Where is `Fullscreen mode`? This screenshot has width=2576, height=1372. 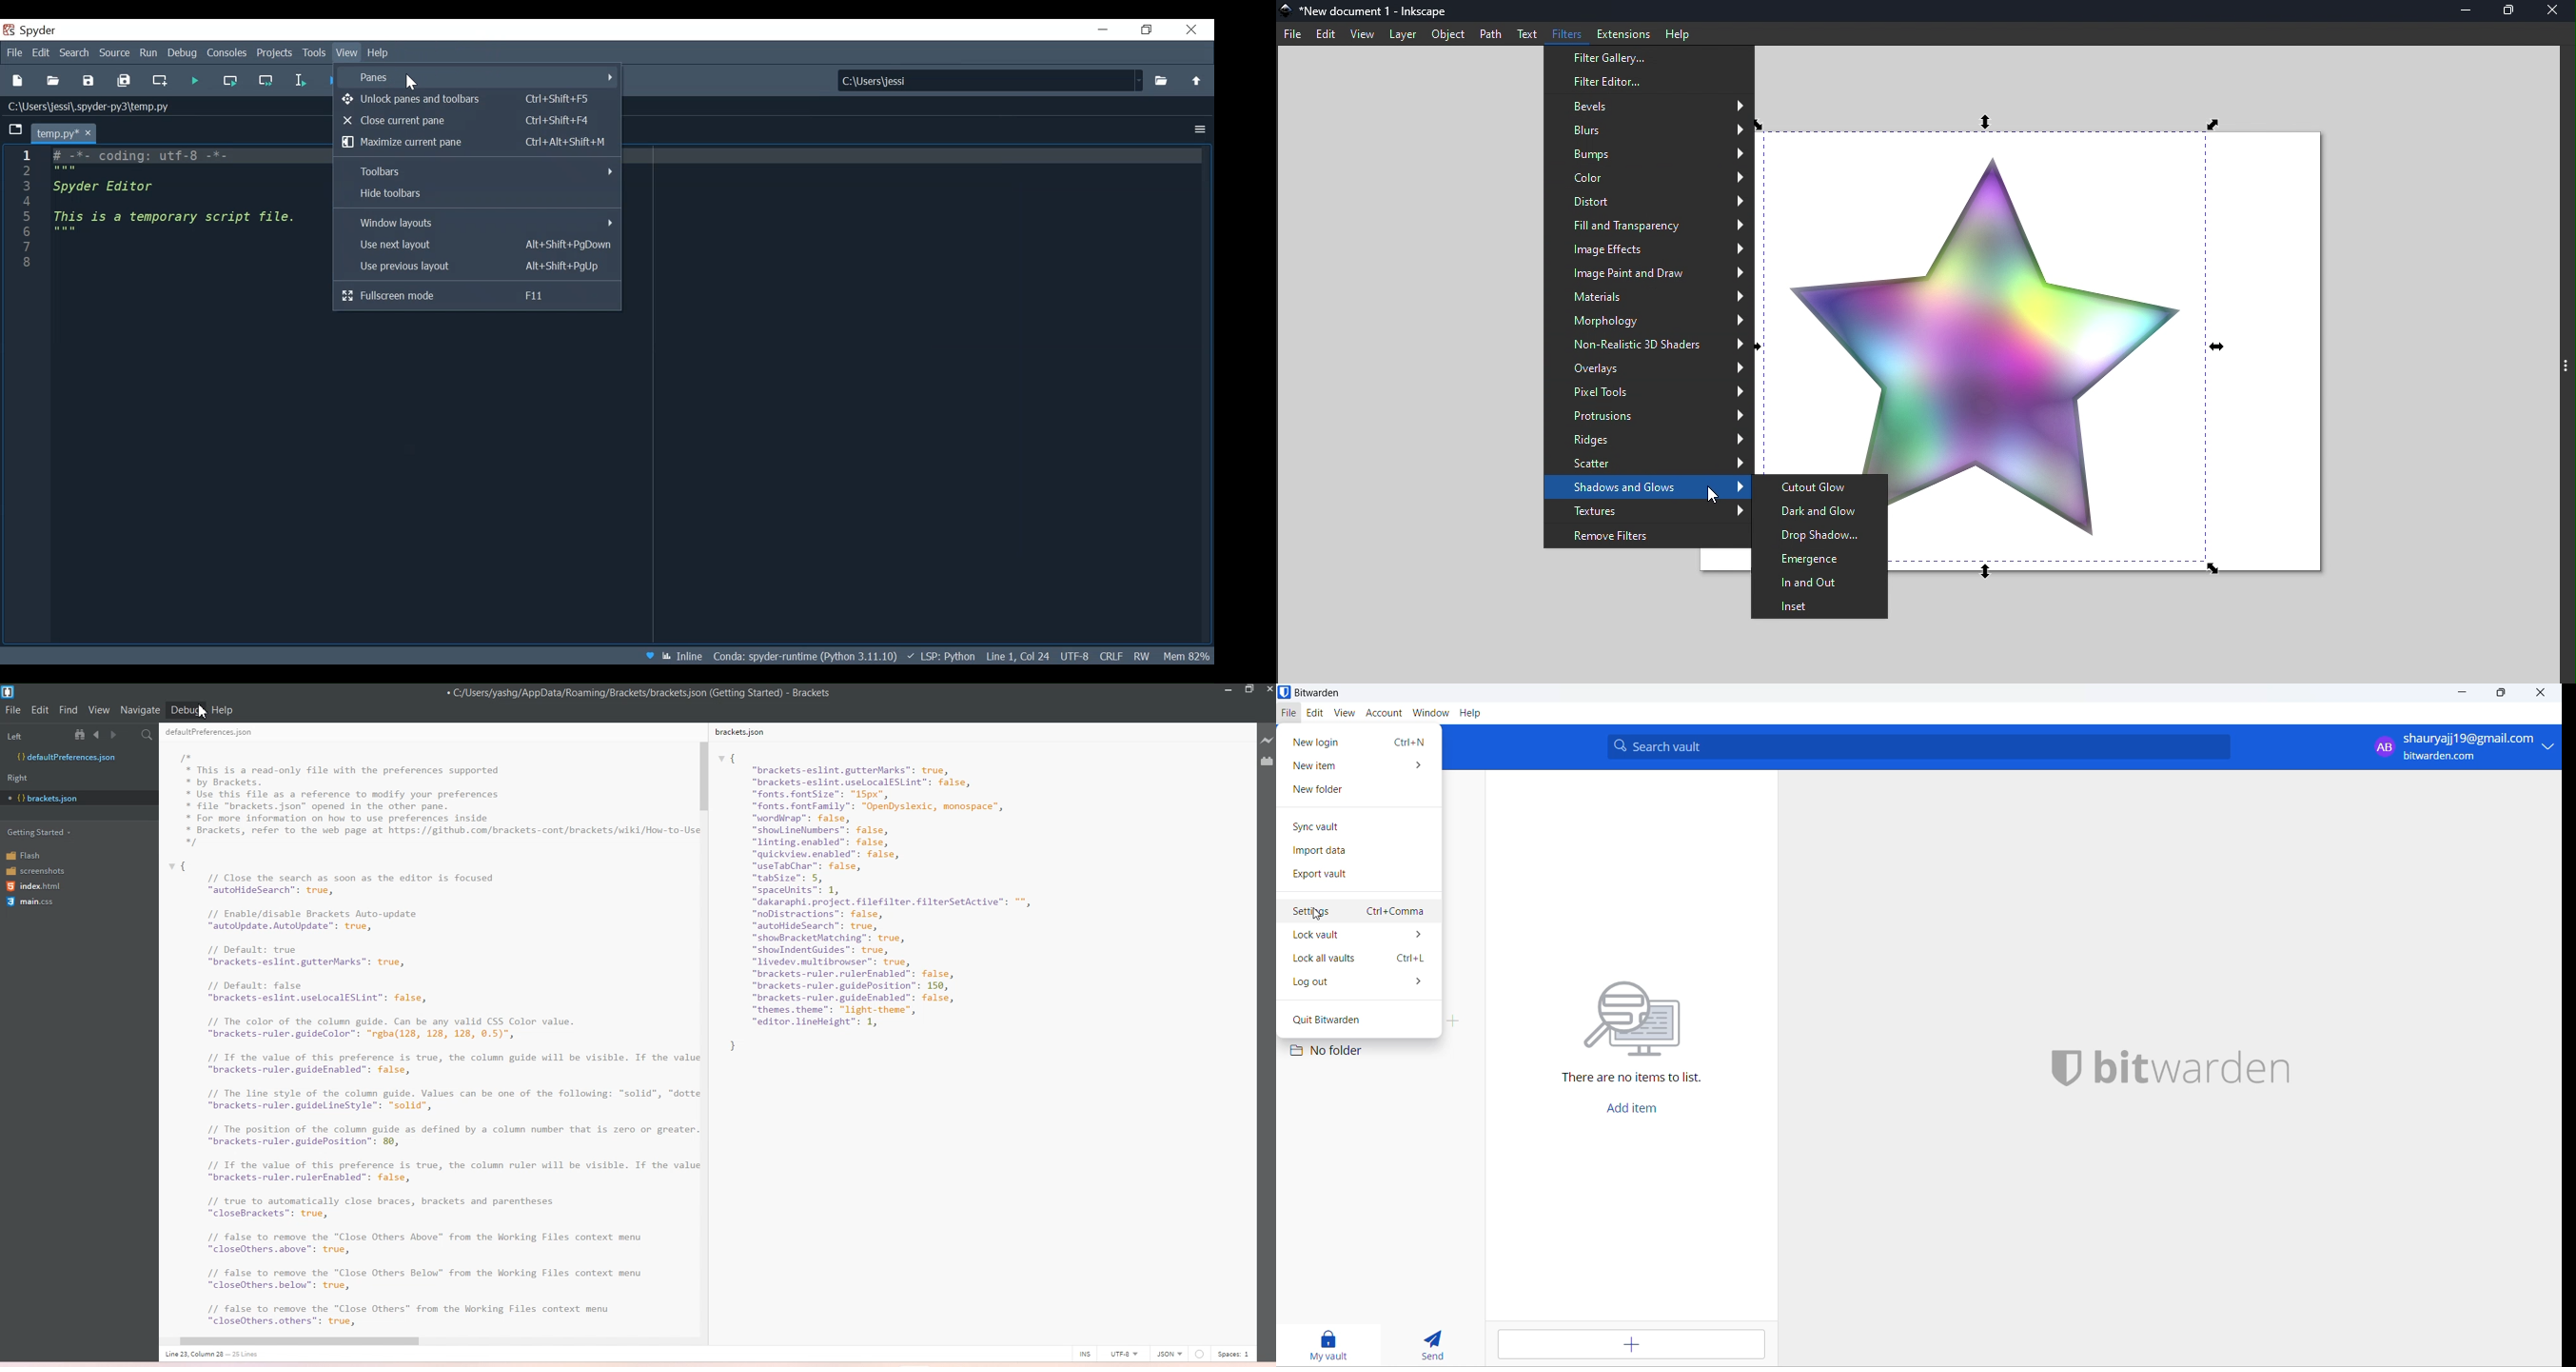 Fullscreen mode is located at coordinates (477, 296).